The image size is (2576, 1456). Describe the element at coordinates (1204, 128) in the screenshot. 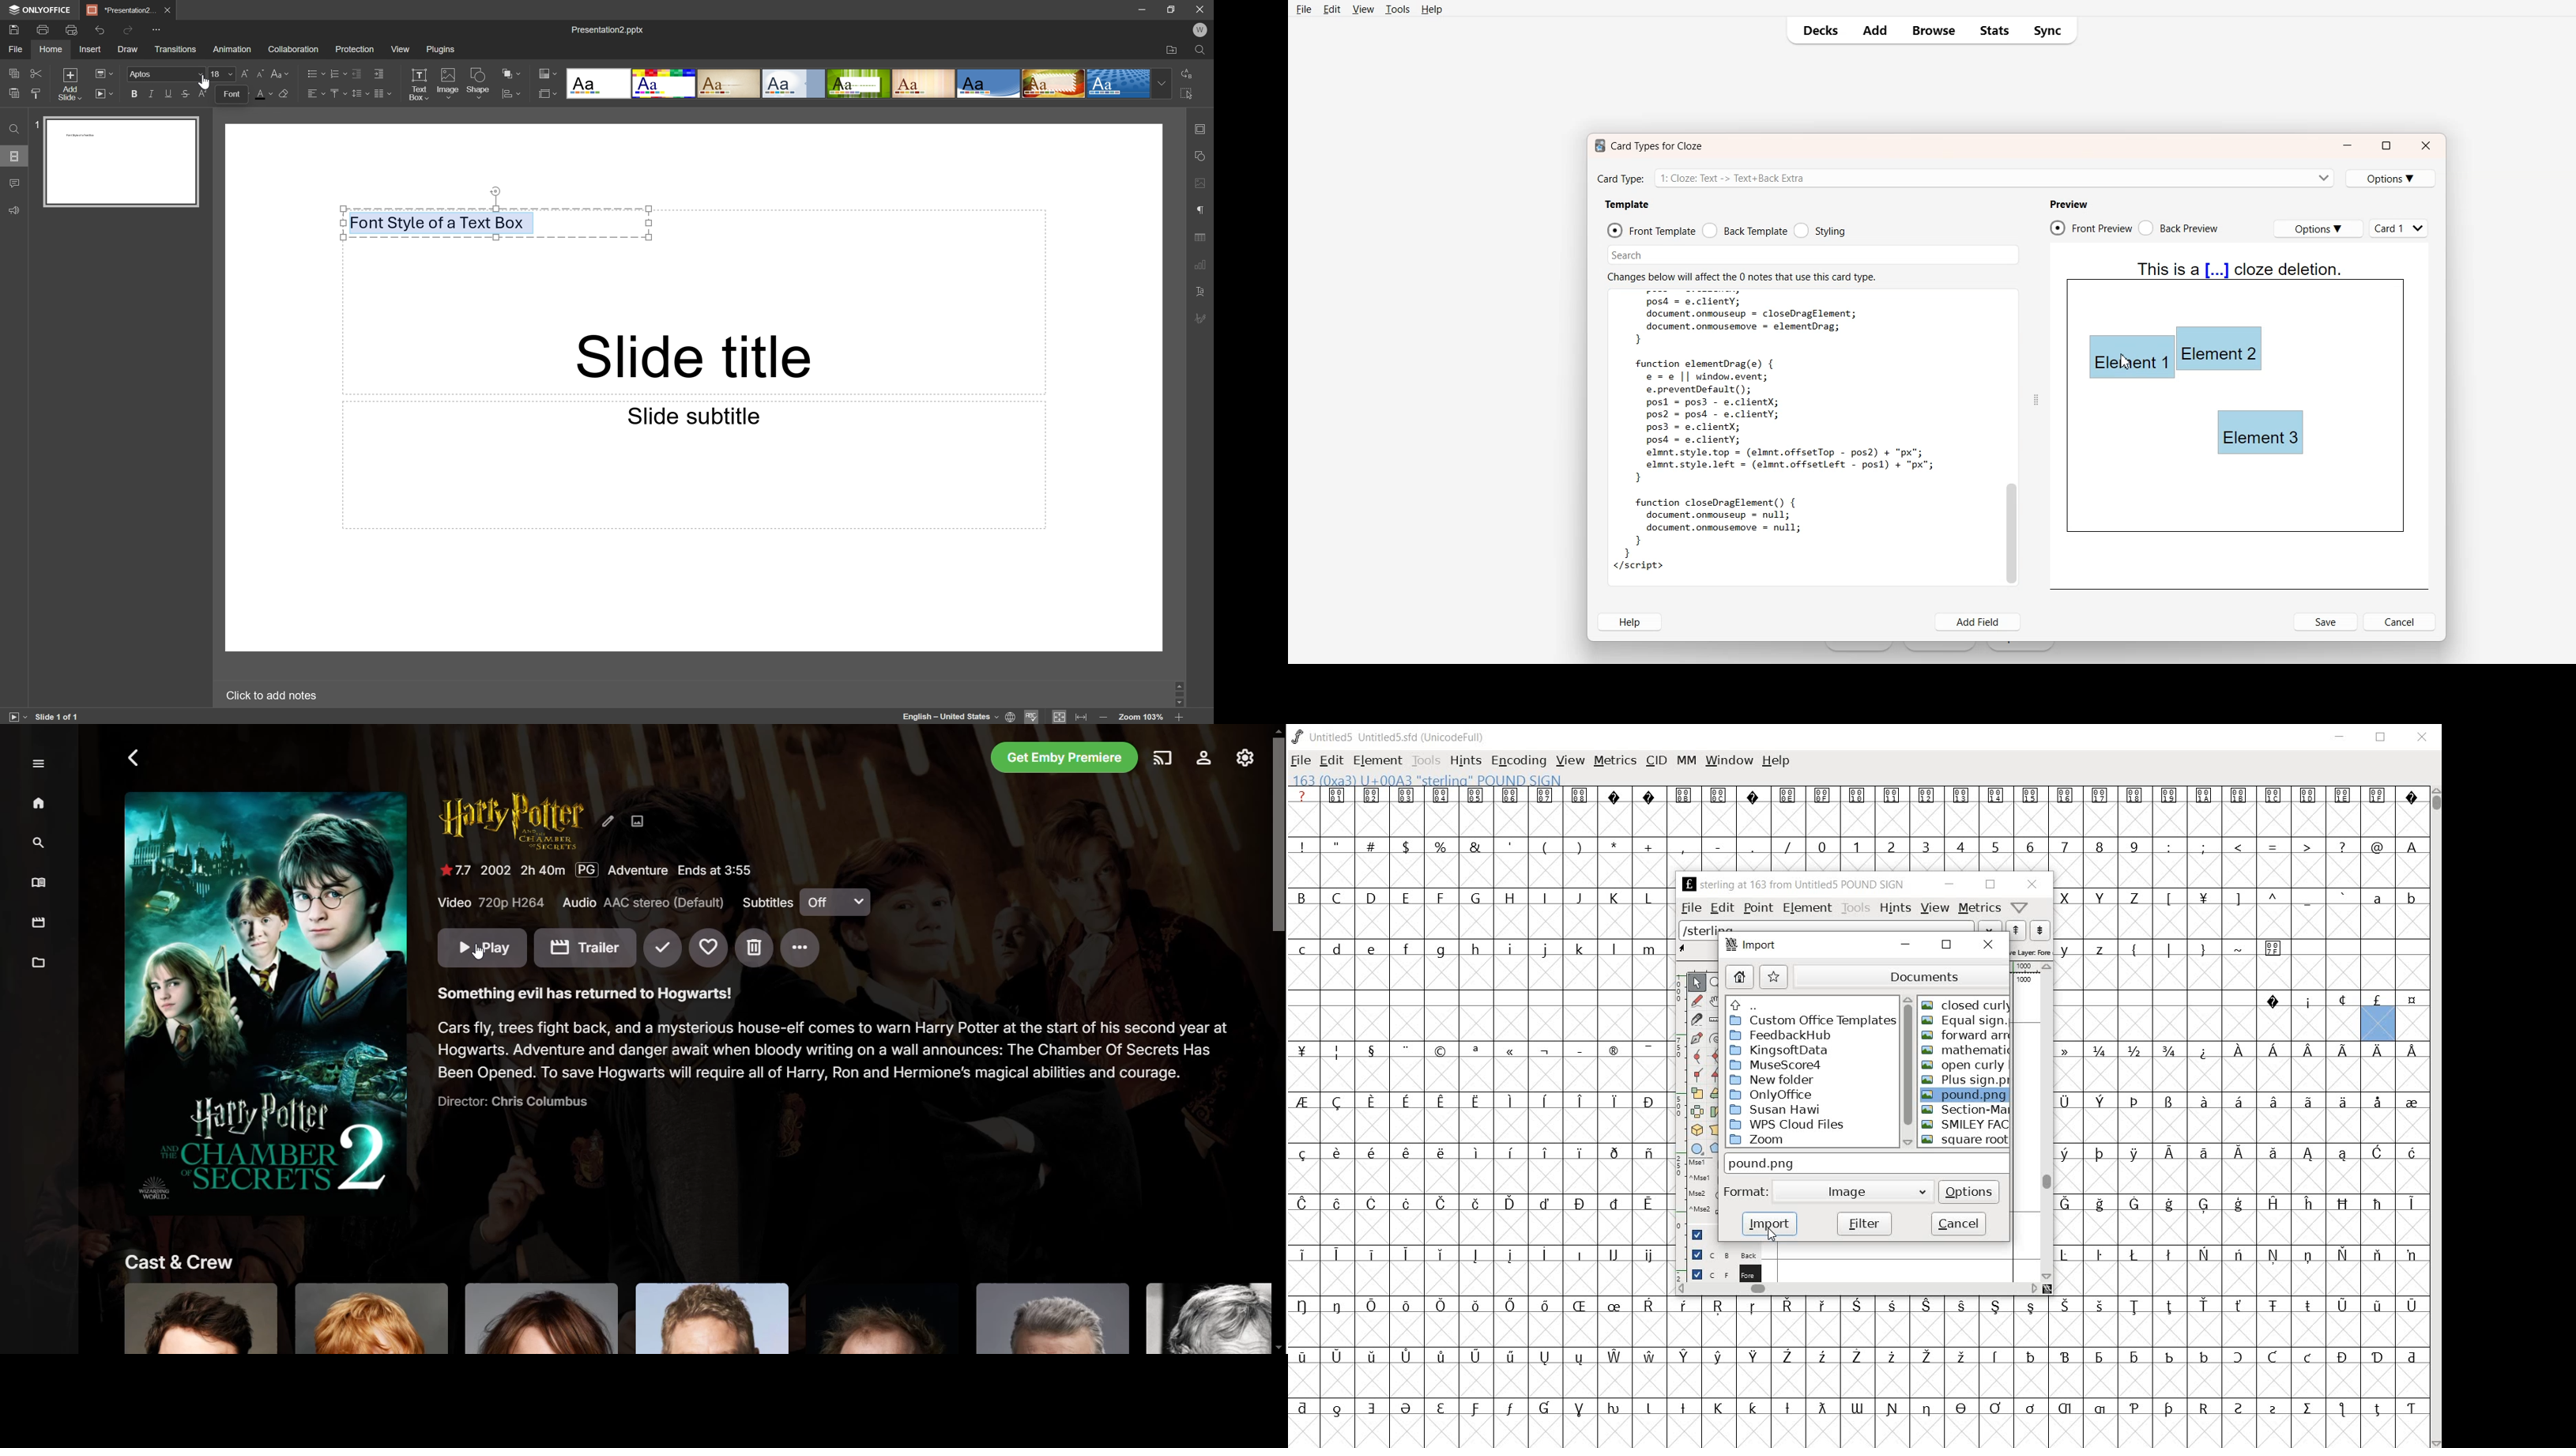

I see `Slide settings` at that location.